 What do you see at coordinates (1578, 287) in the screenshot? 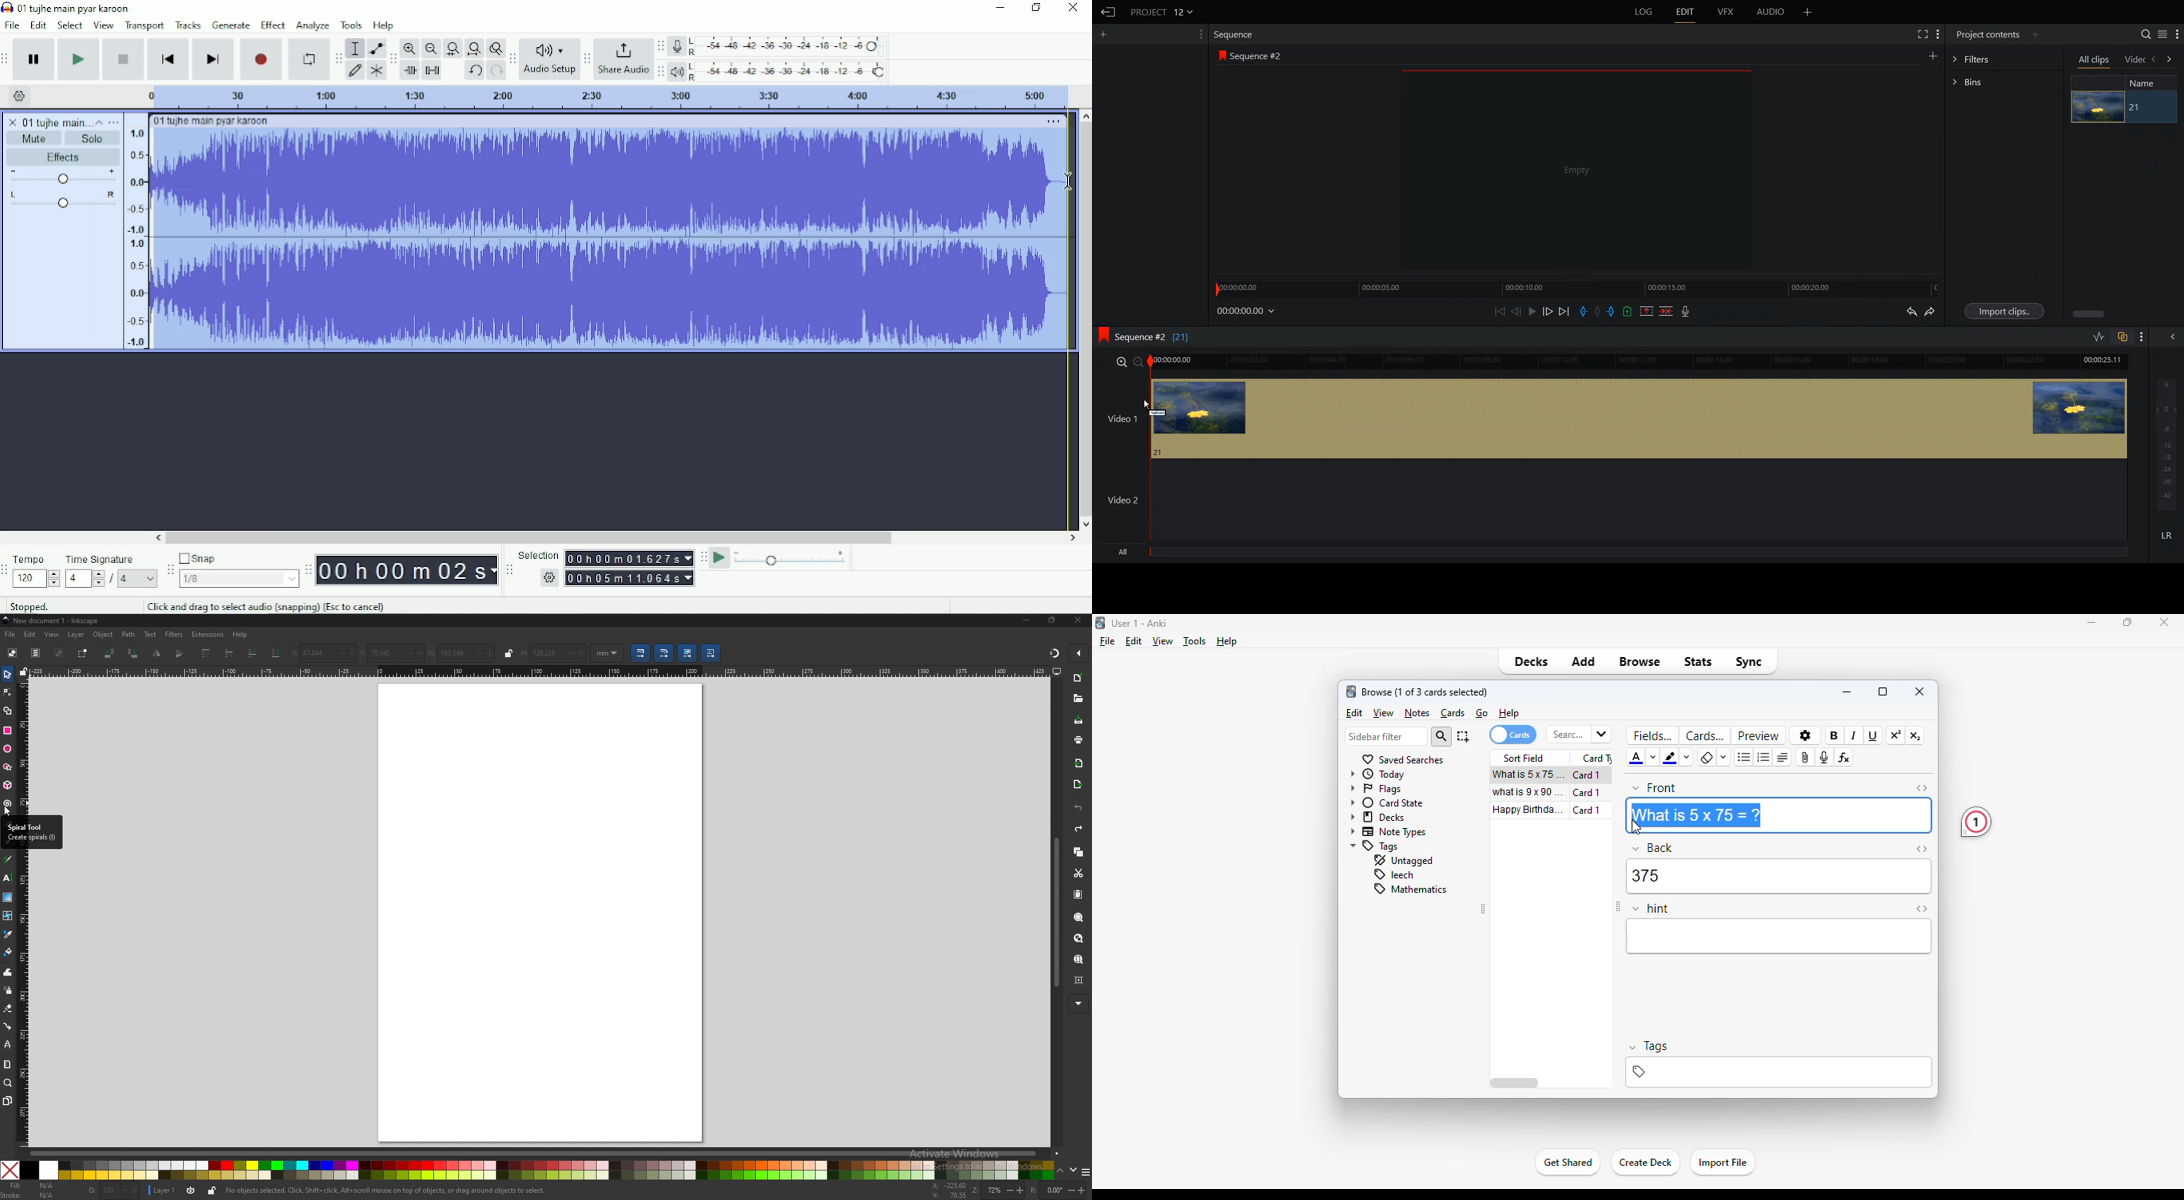
I see `Timeline` at bounding box center [1578, 287].